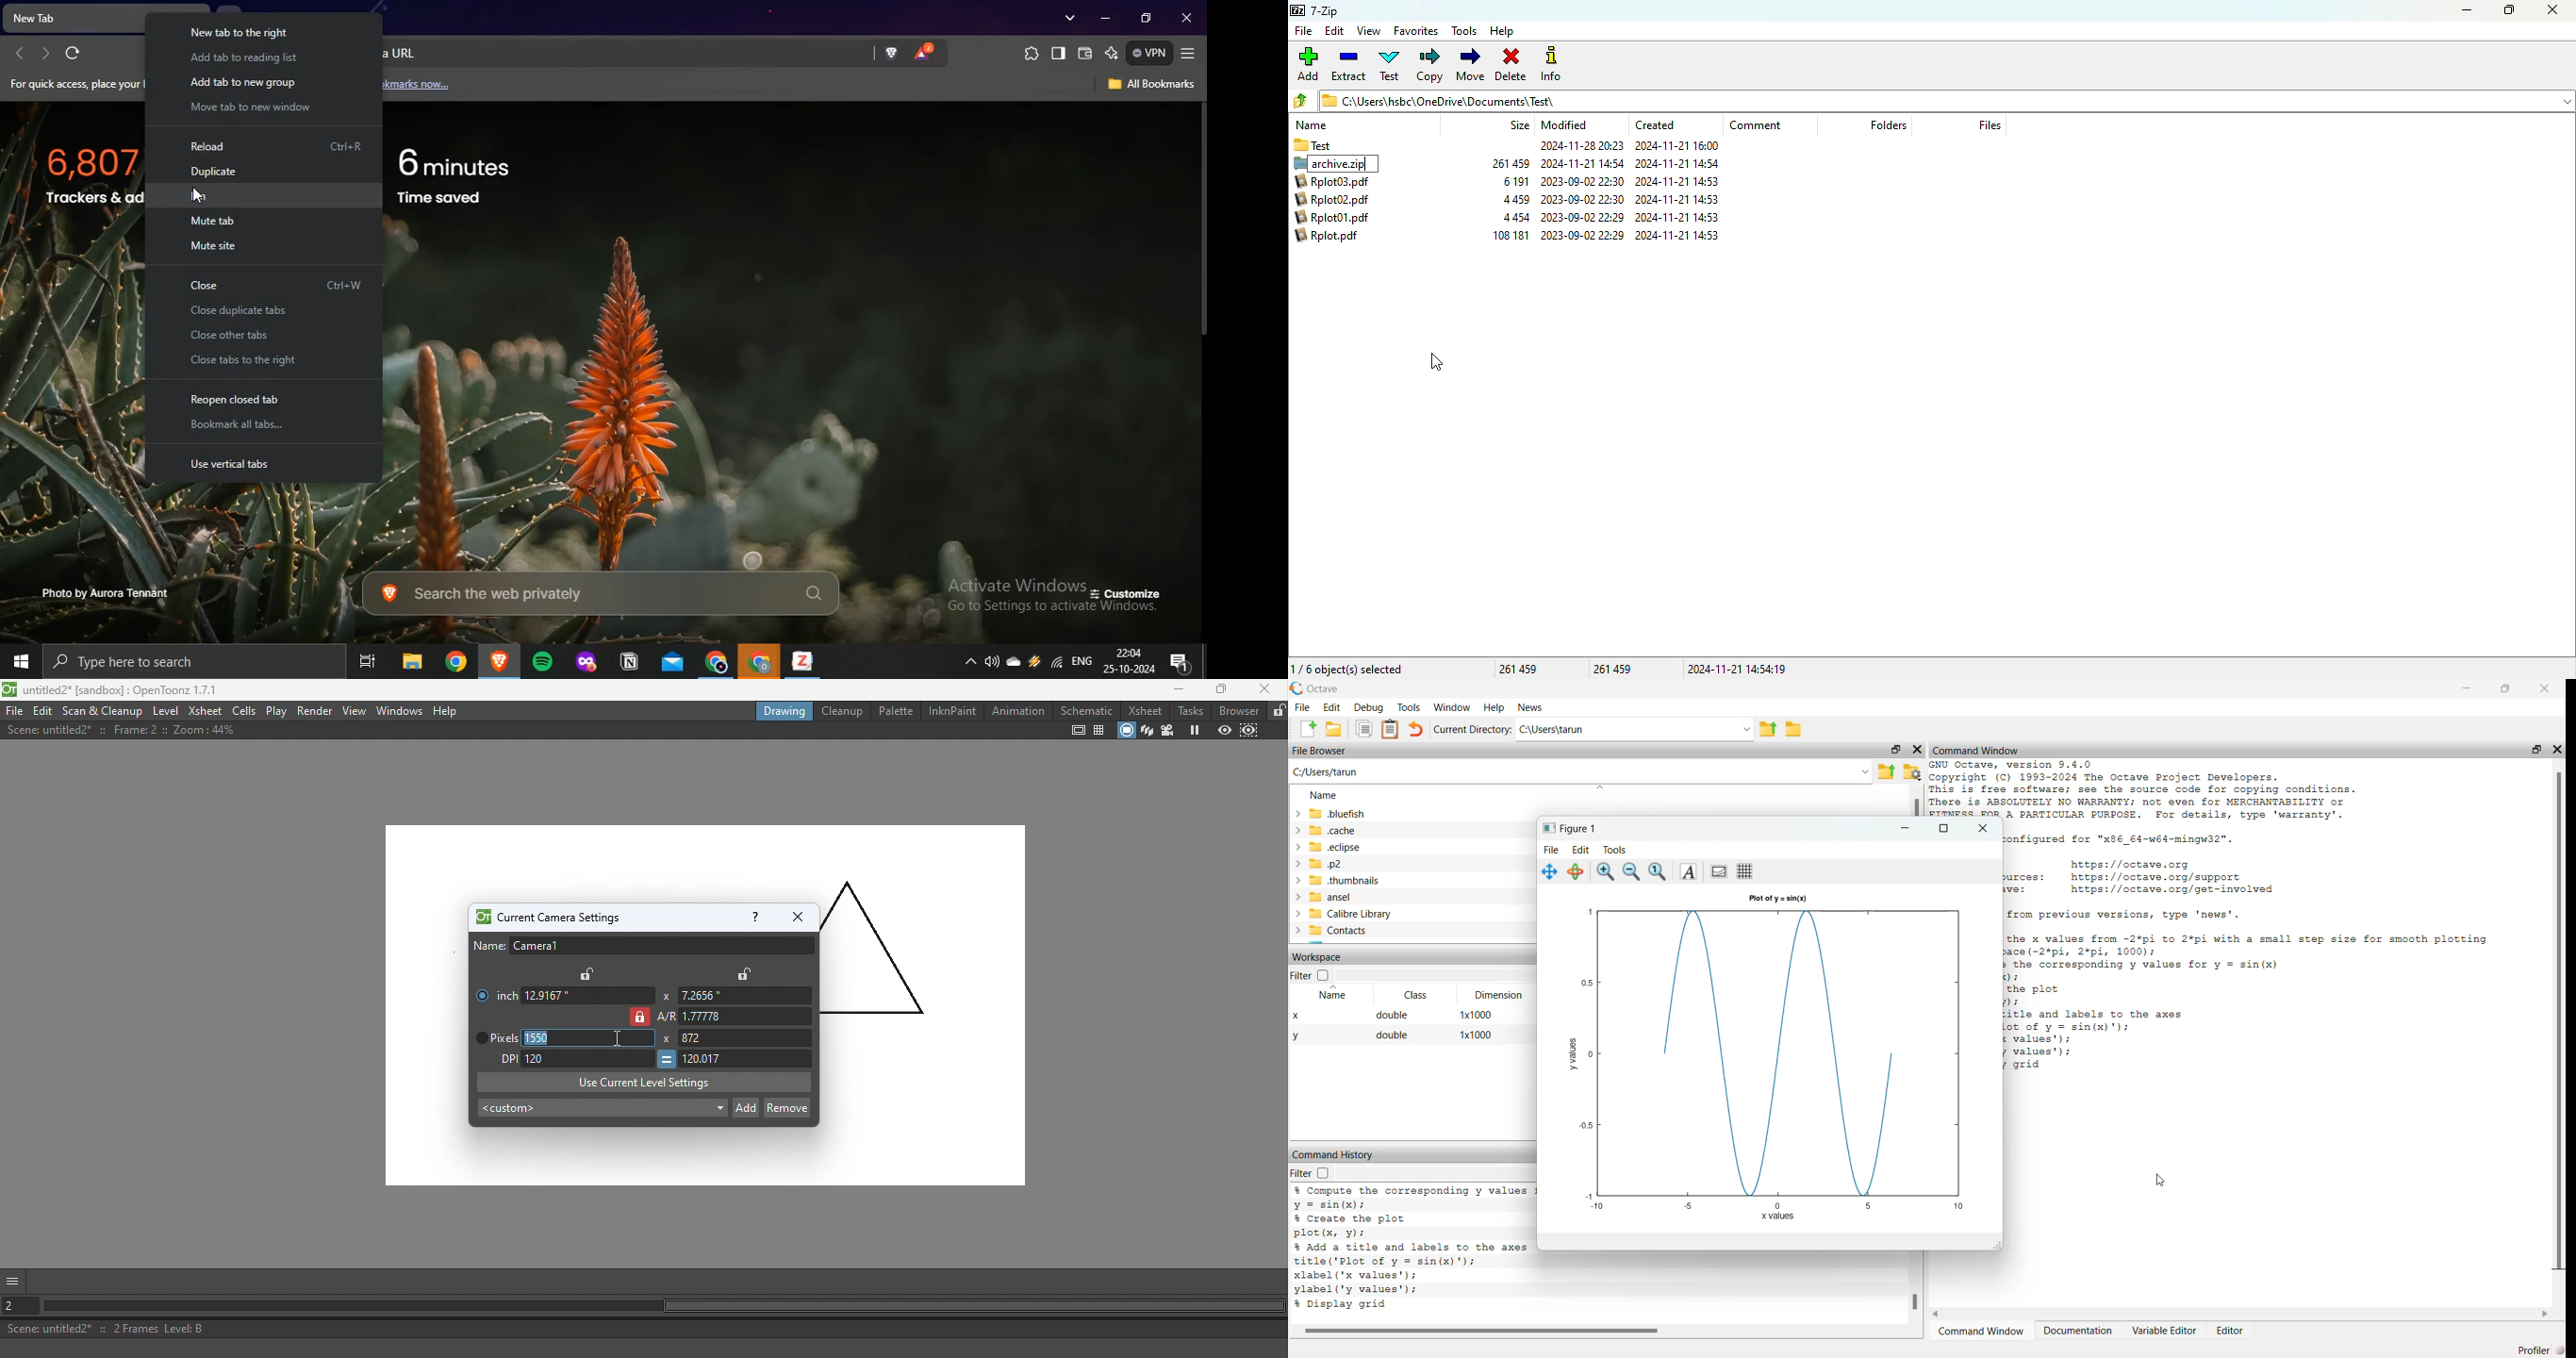  What do you see at coordinates (923, 1046) in the screenshot?
I see `canvas` at bounding box center [923, 1046].